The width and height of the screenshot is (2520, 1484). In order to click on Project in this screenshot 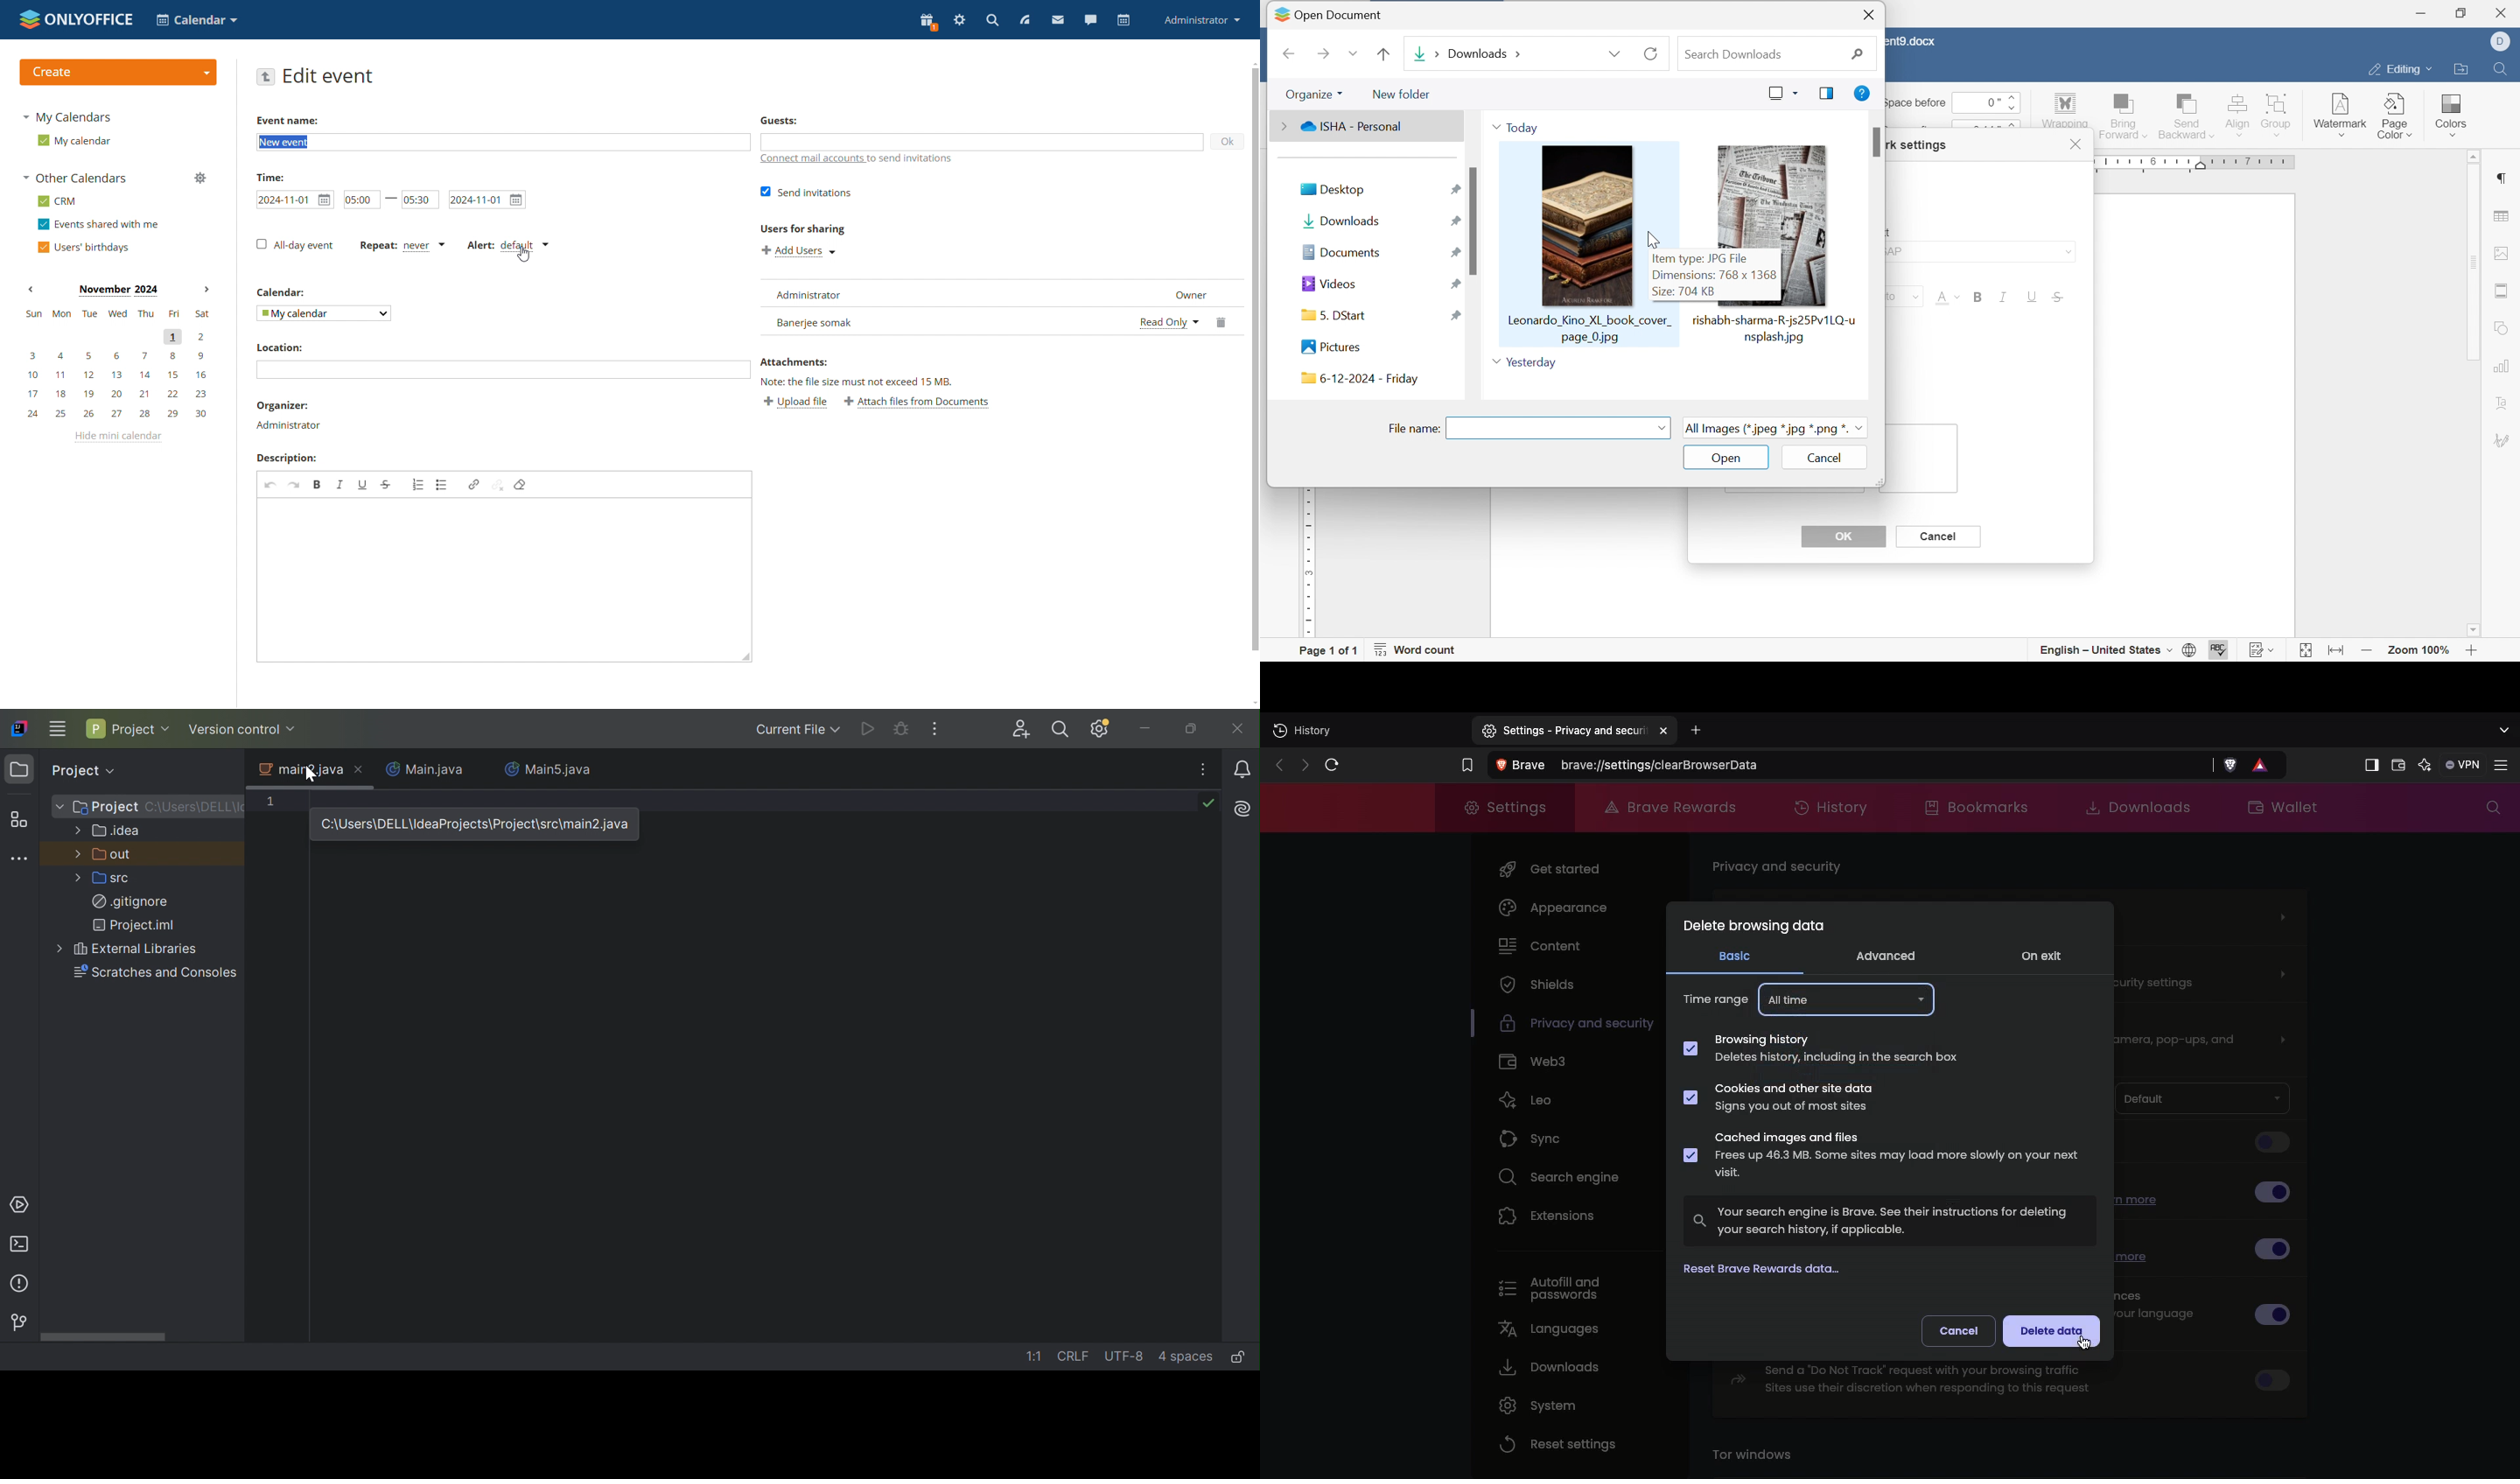, I will do `click(106, 808)`.